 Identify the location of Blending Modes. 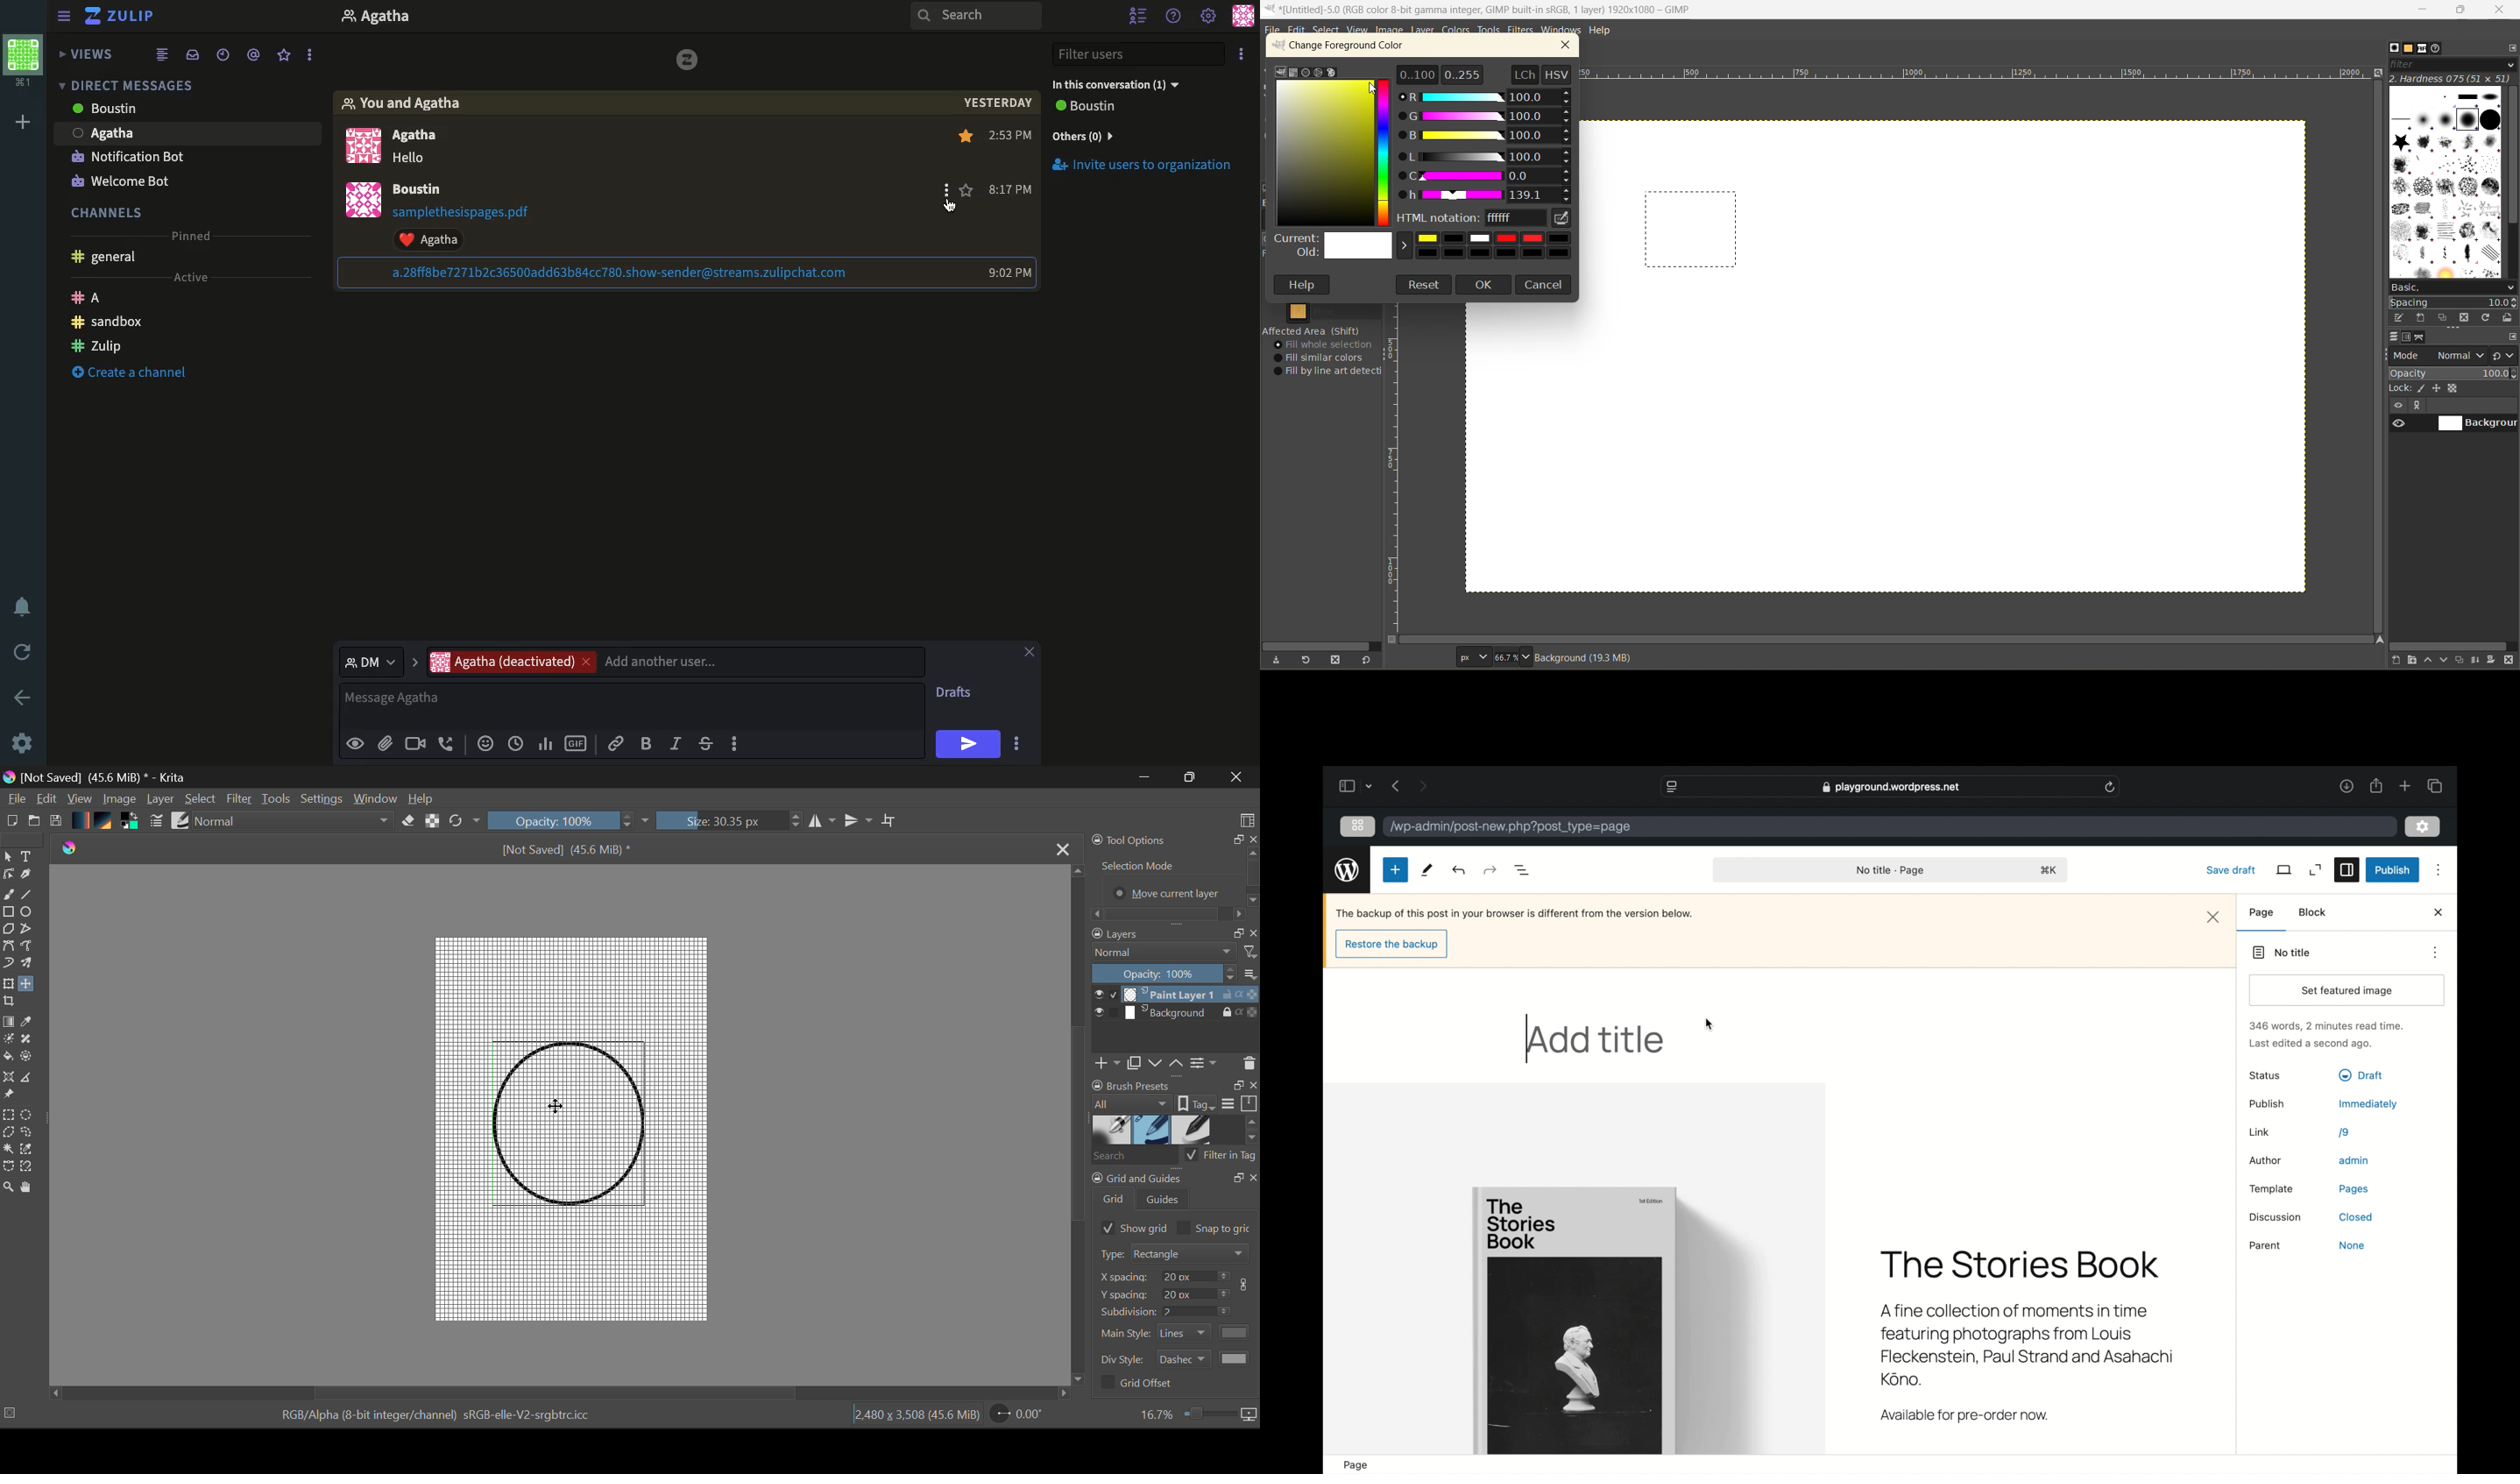
(290, 822).